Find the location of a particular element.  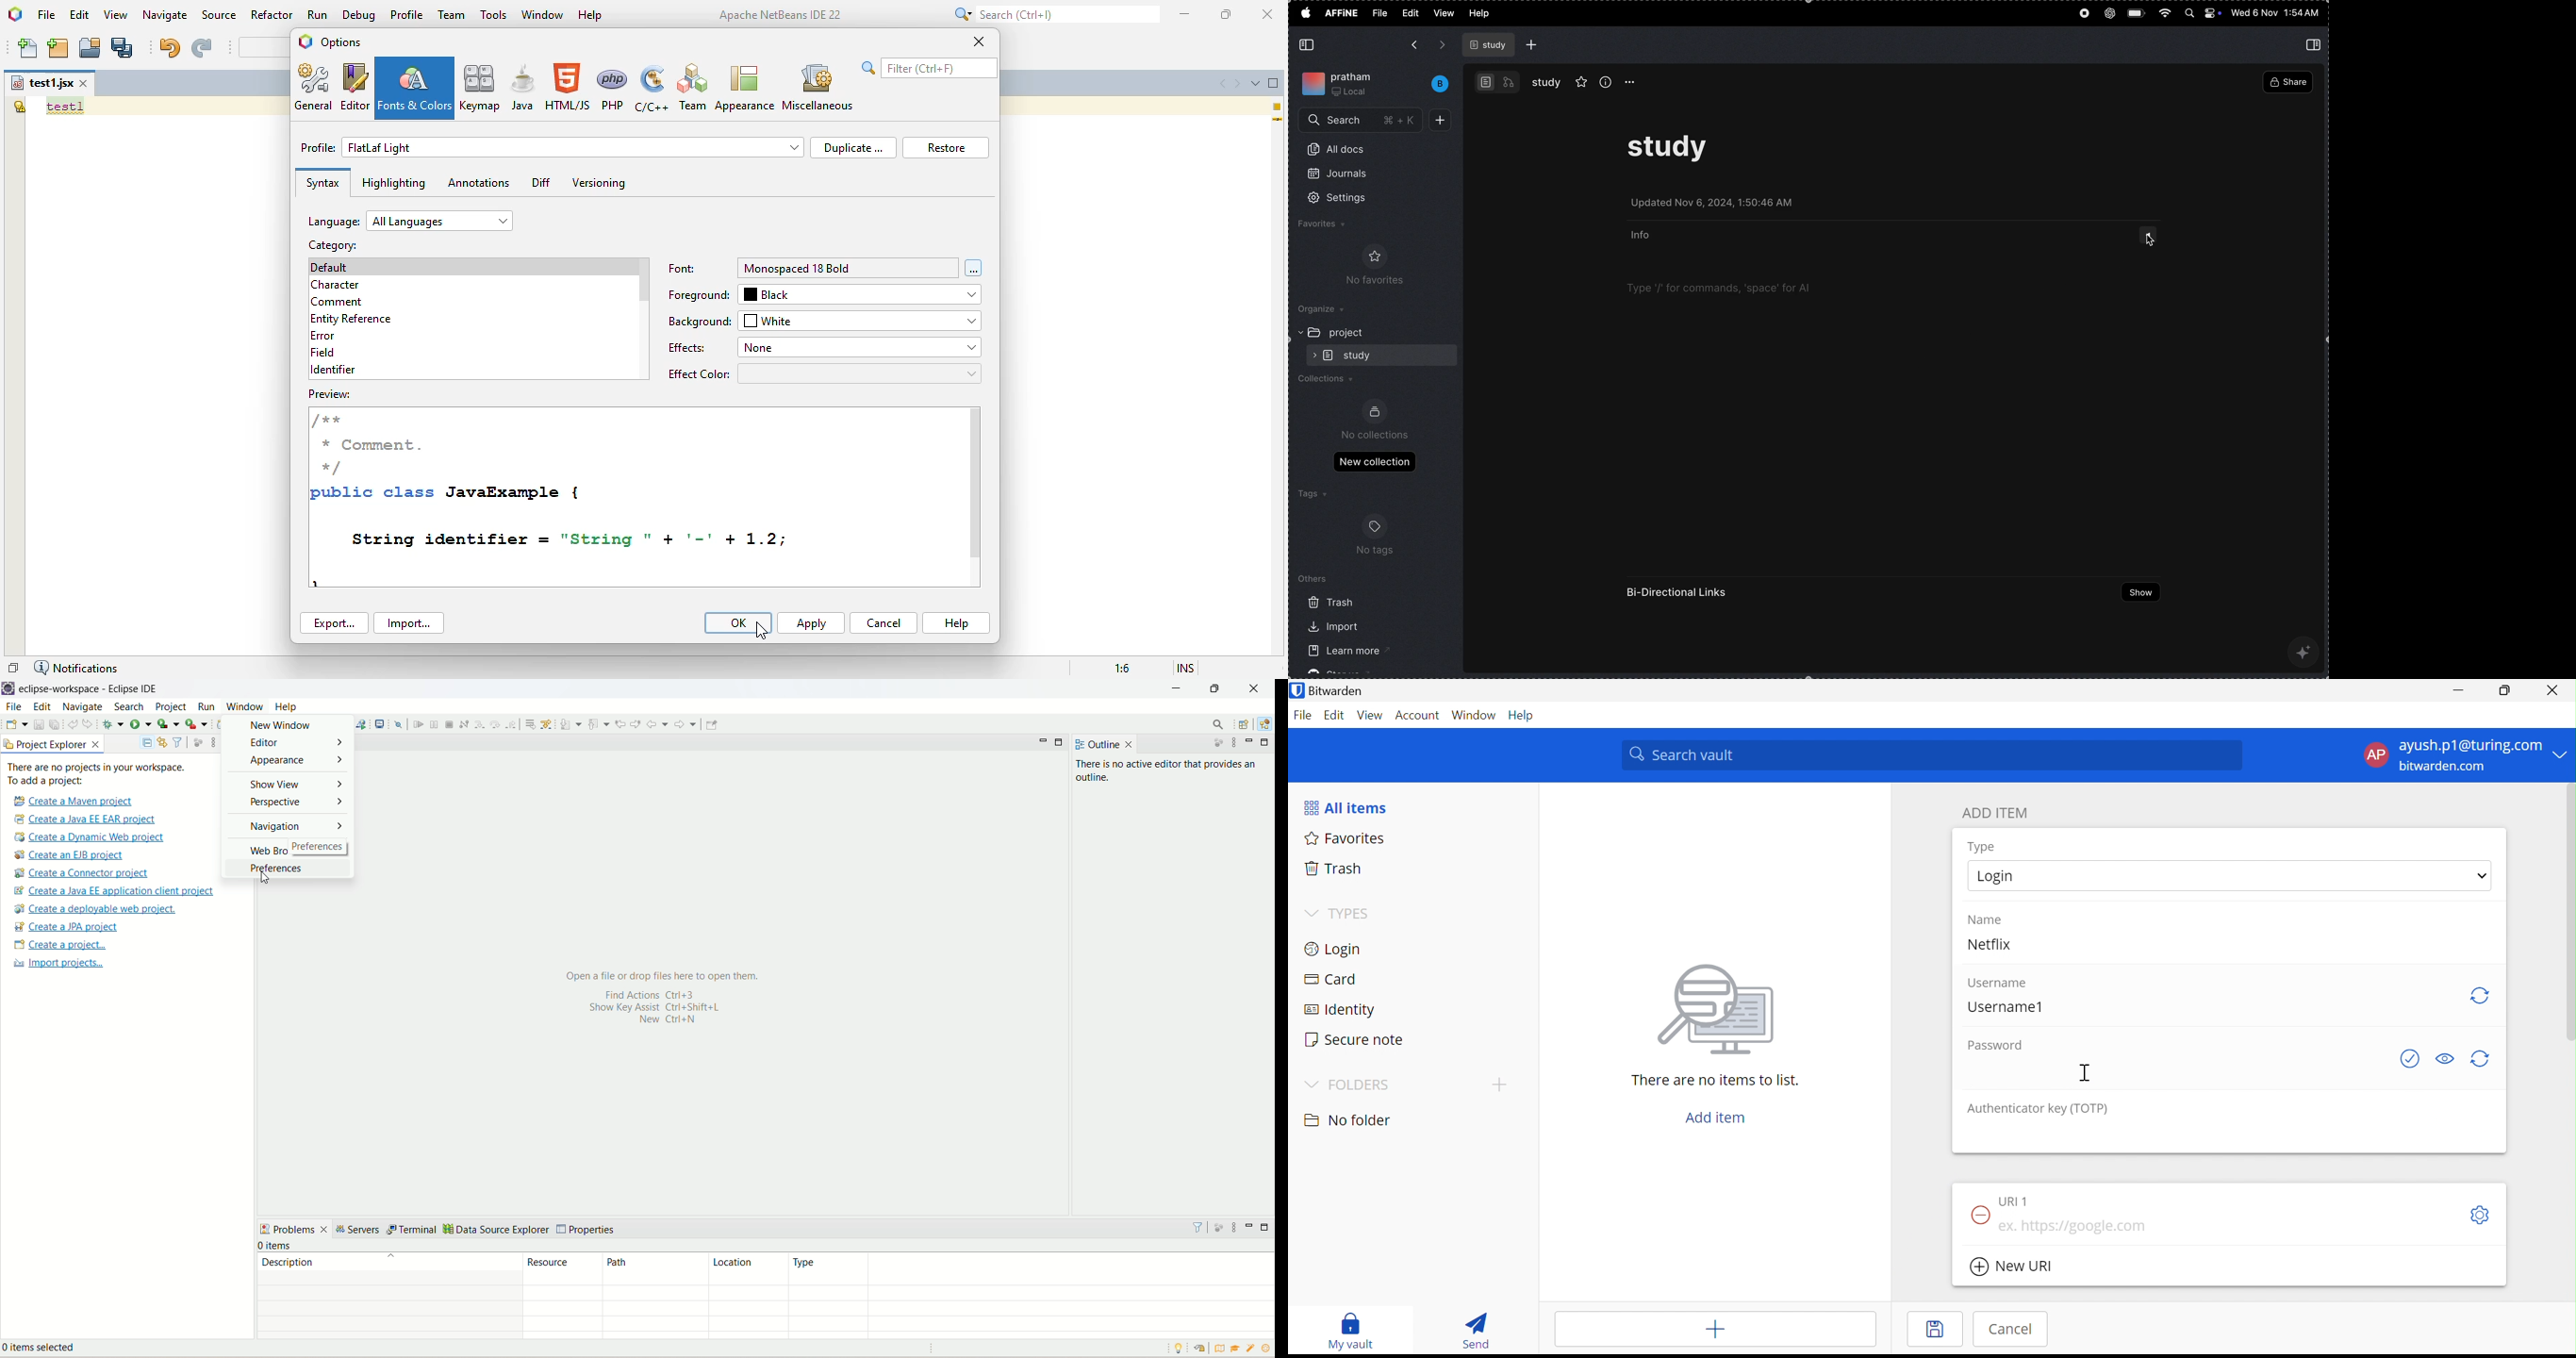

create a Java EE ER project is located at coordinates (88, 819).